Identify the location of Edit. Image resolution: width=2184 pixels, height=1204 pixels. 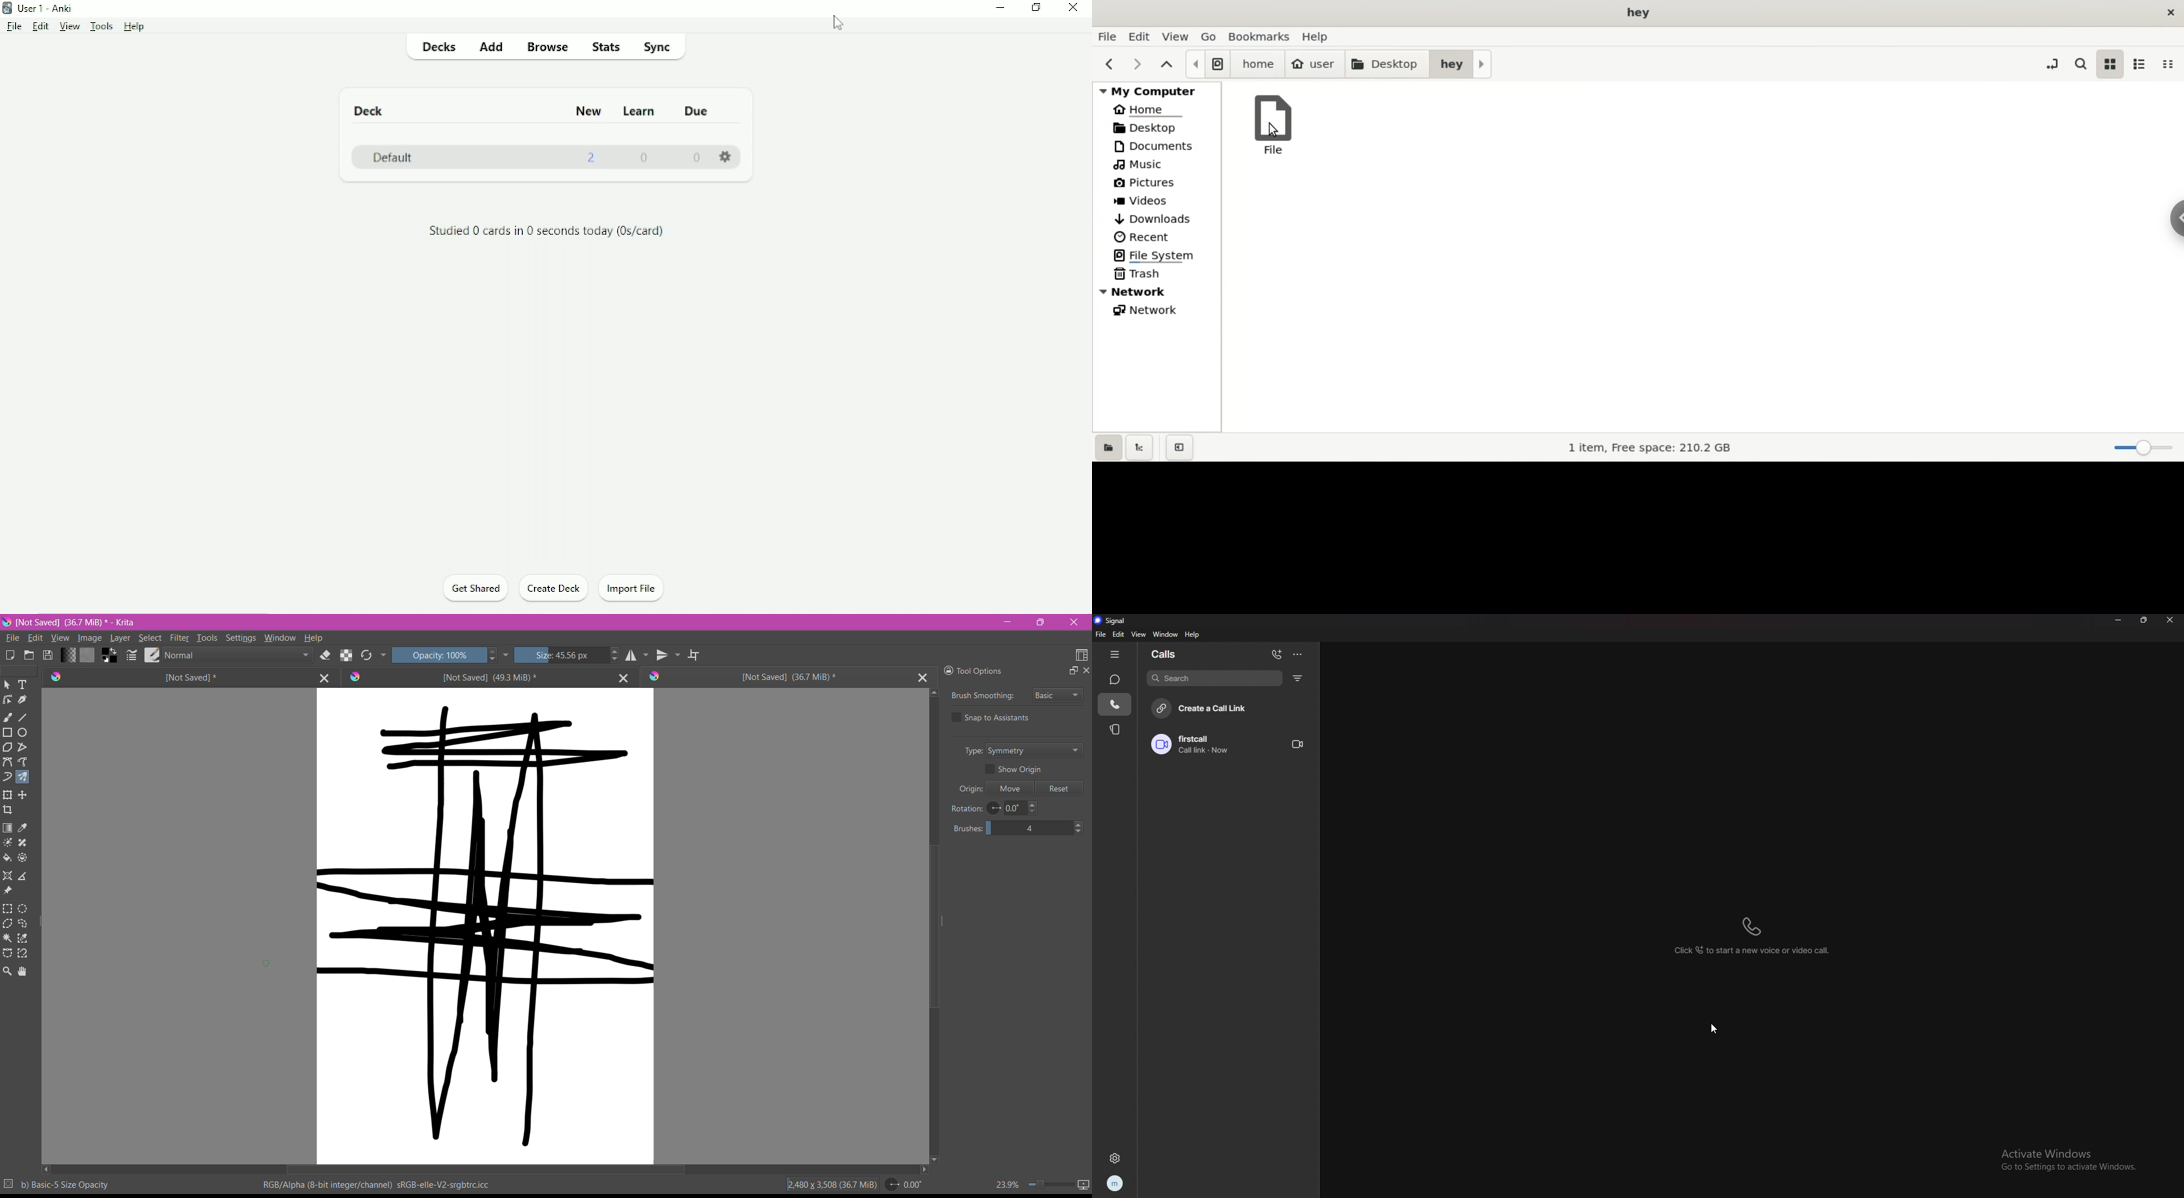
(40, 27).